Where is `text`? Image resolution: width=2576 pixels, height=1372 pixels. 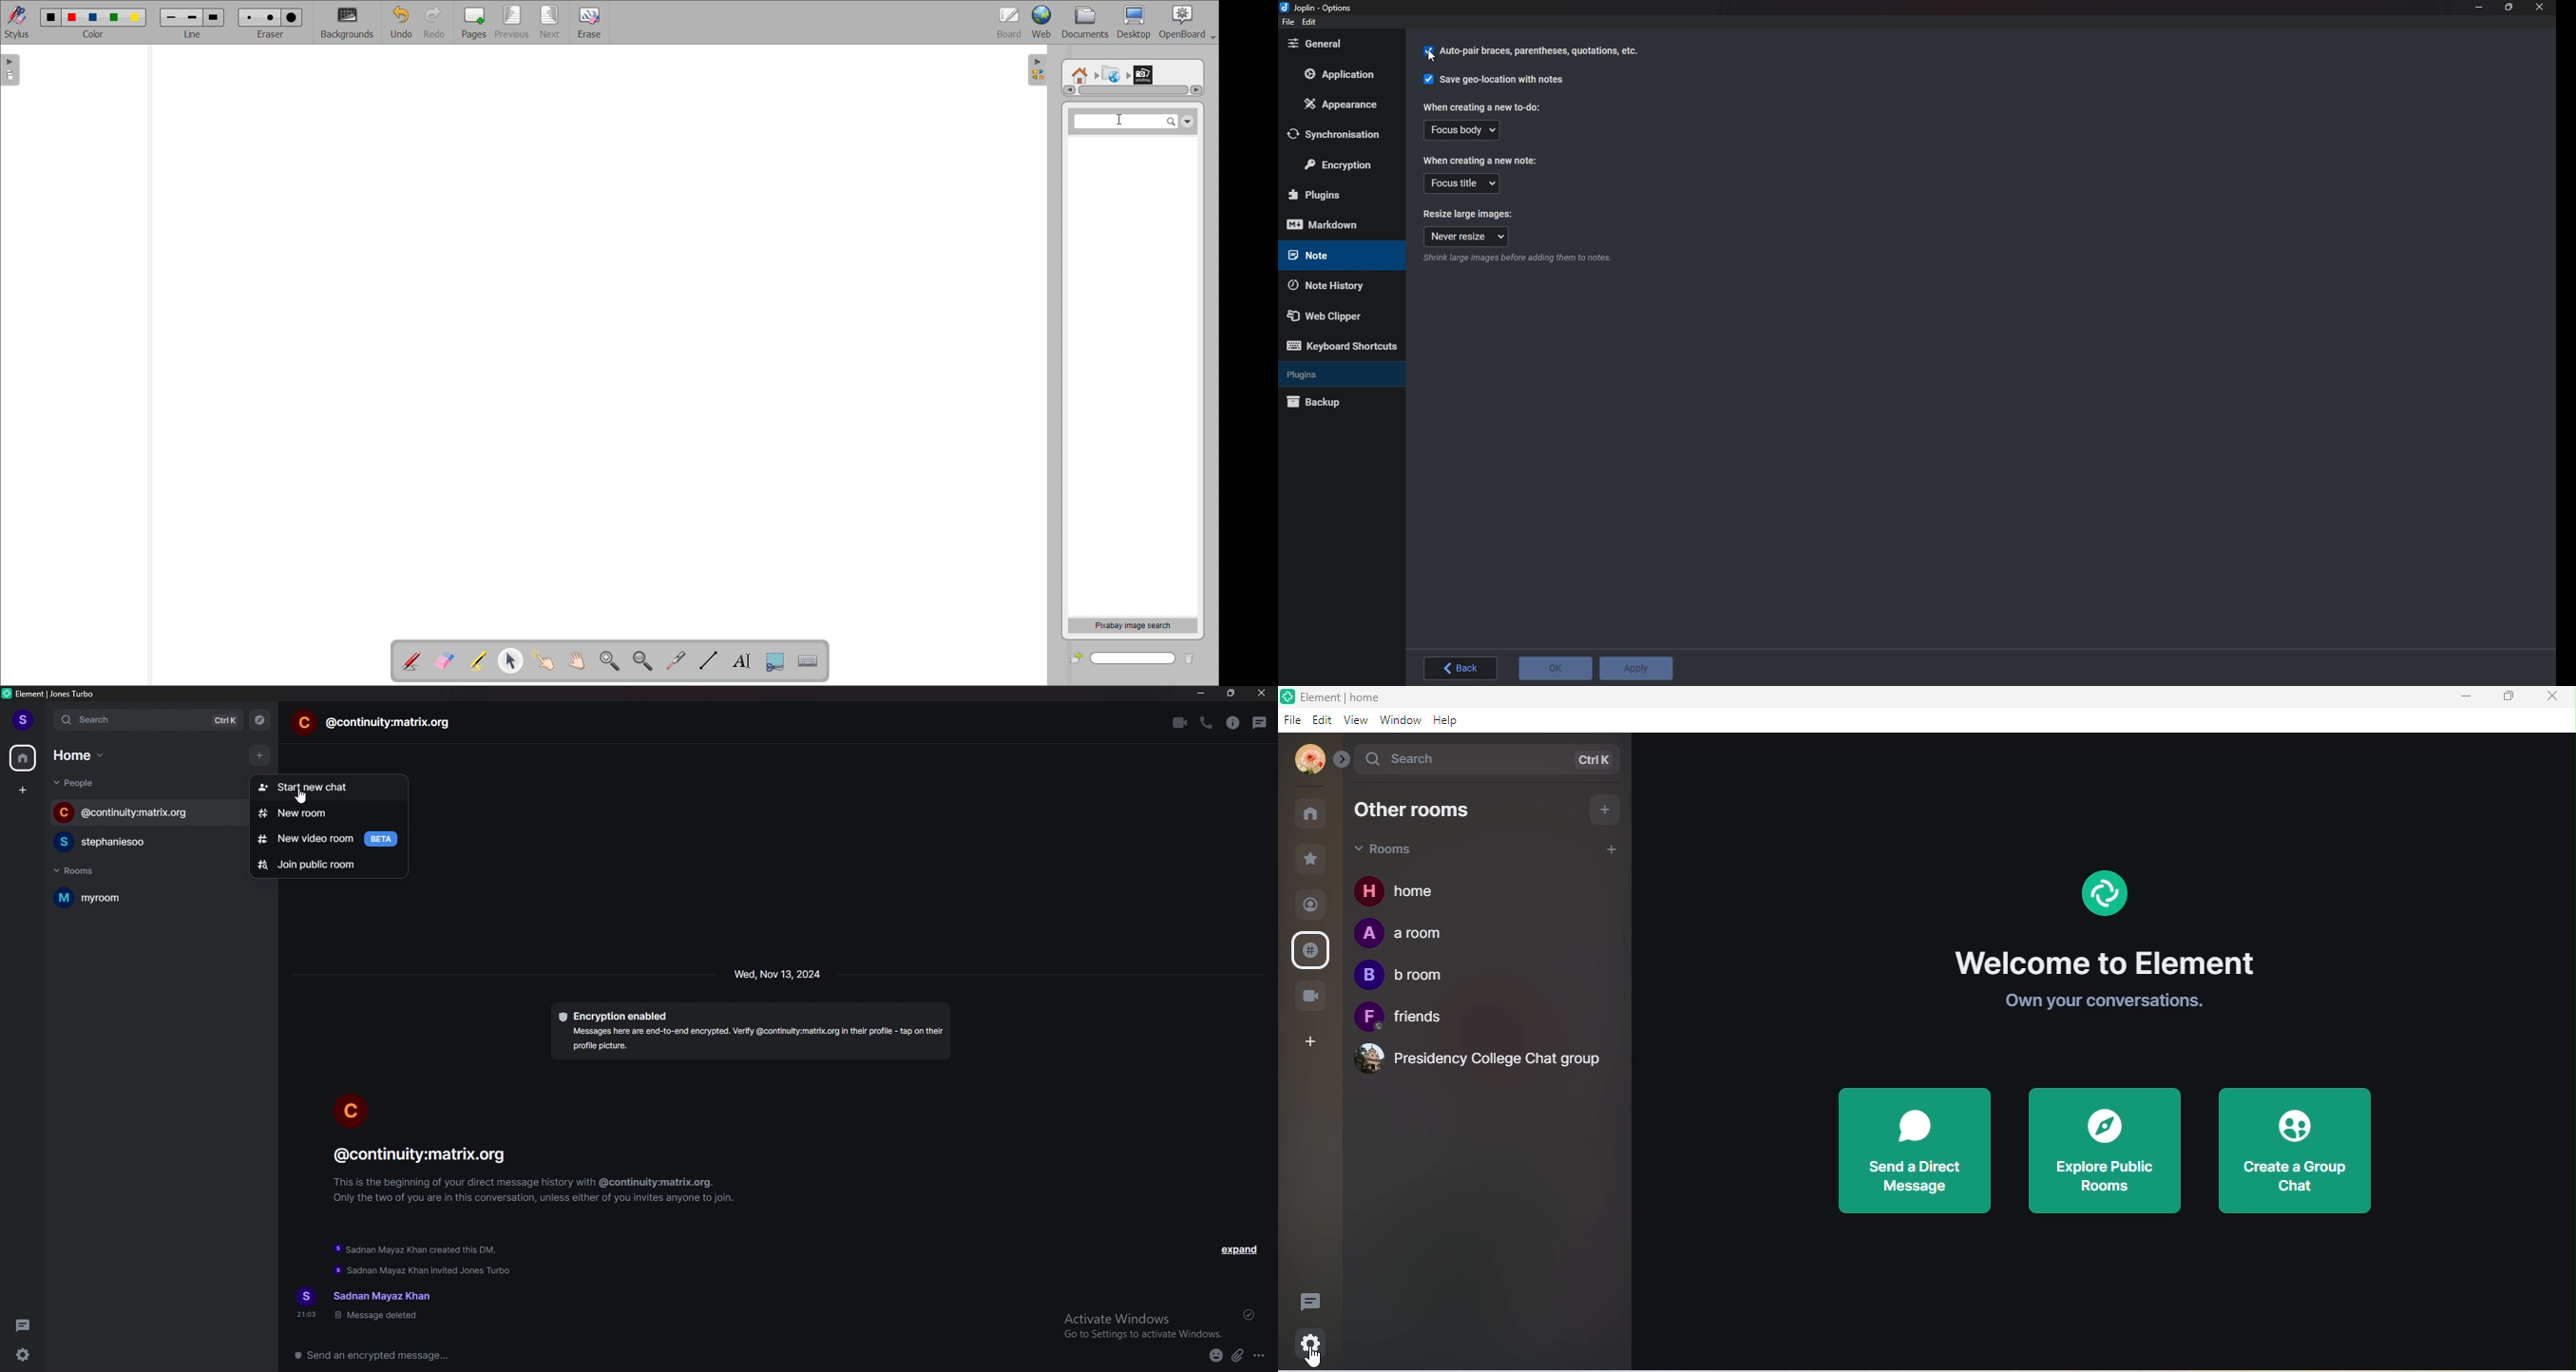 text is located at coordinates (368, 1305).